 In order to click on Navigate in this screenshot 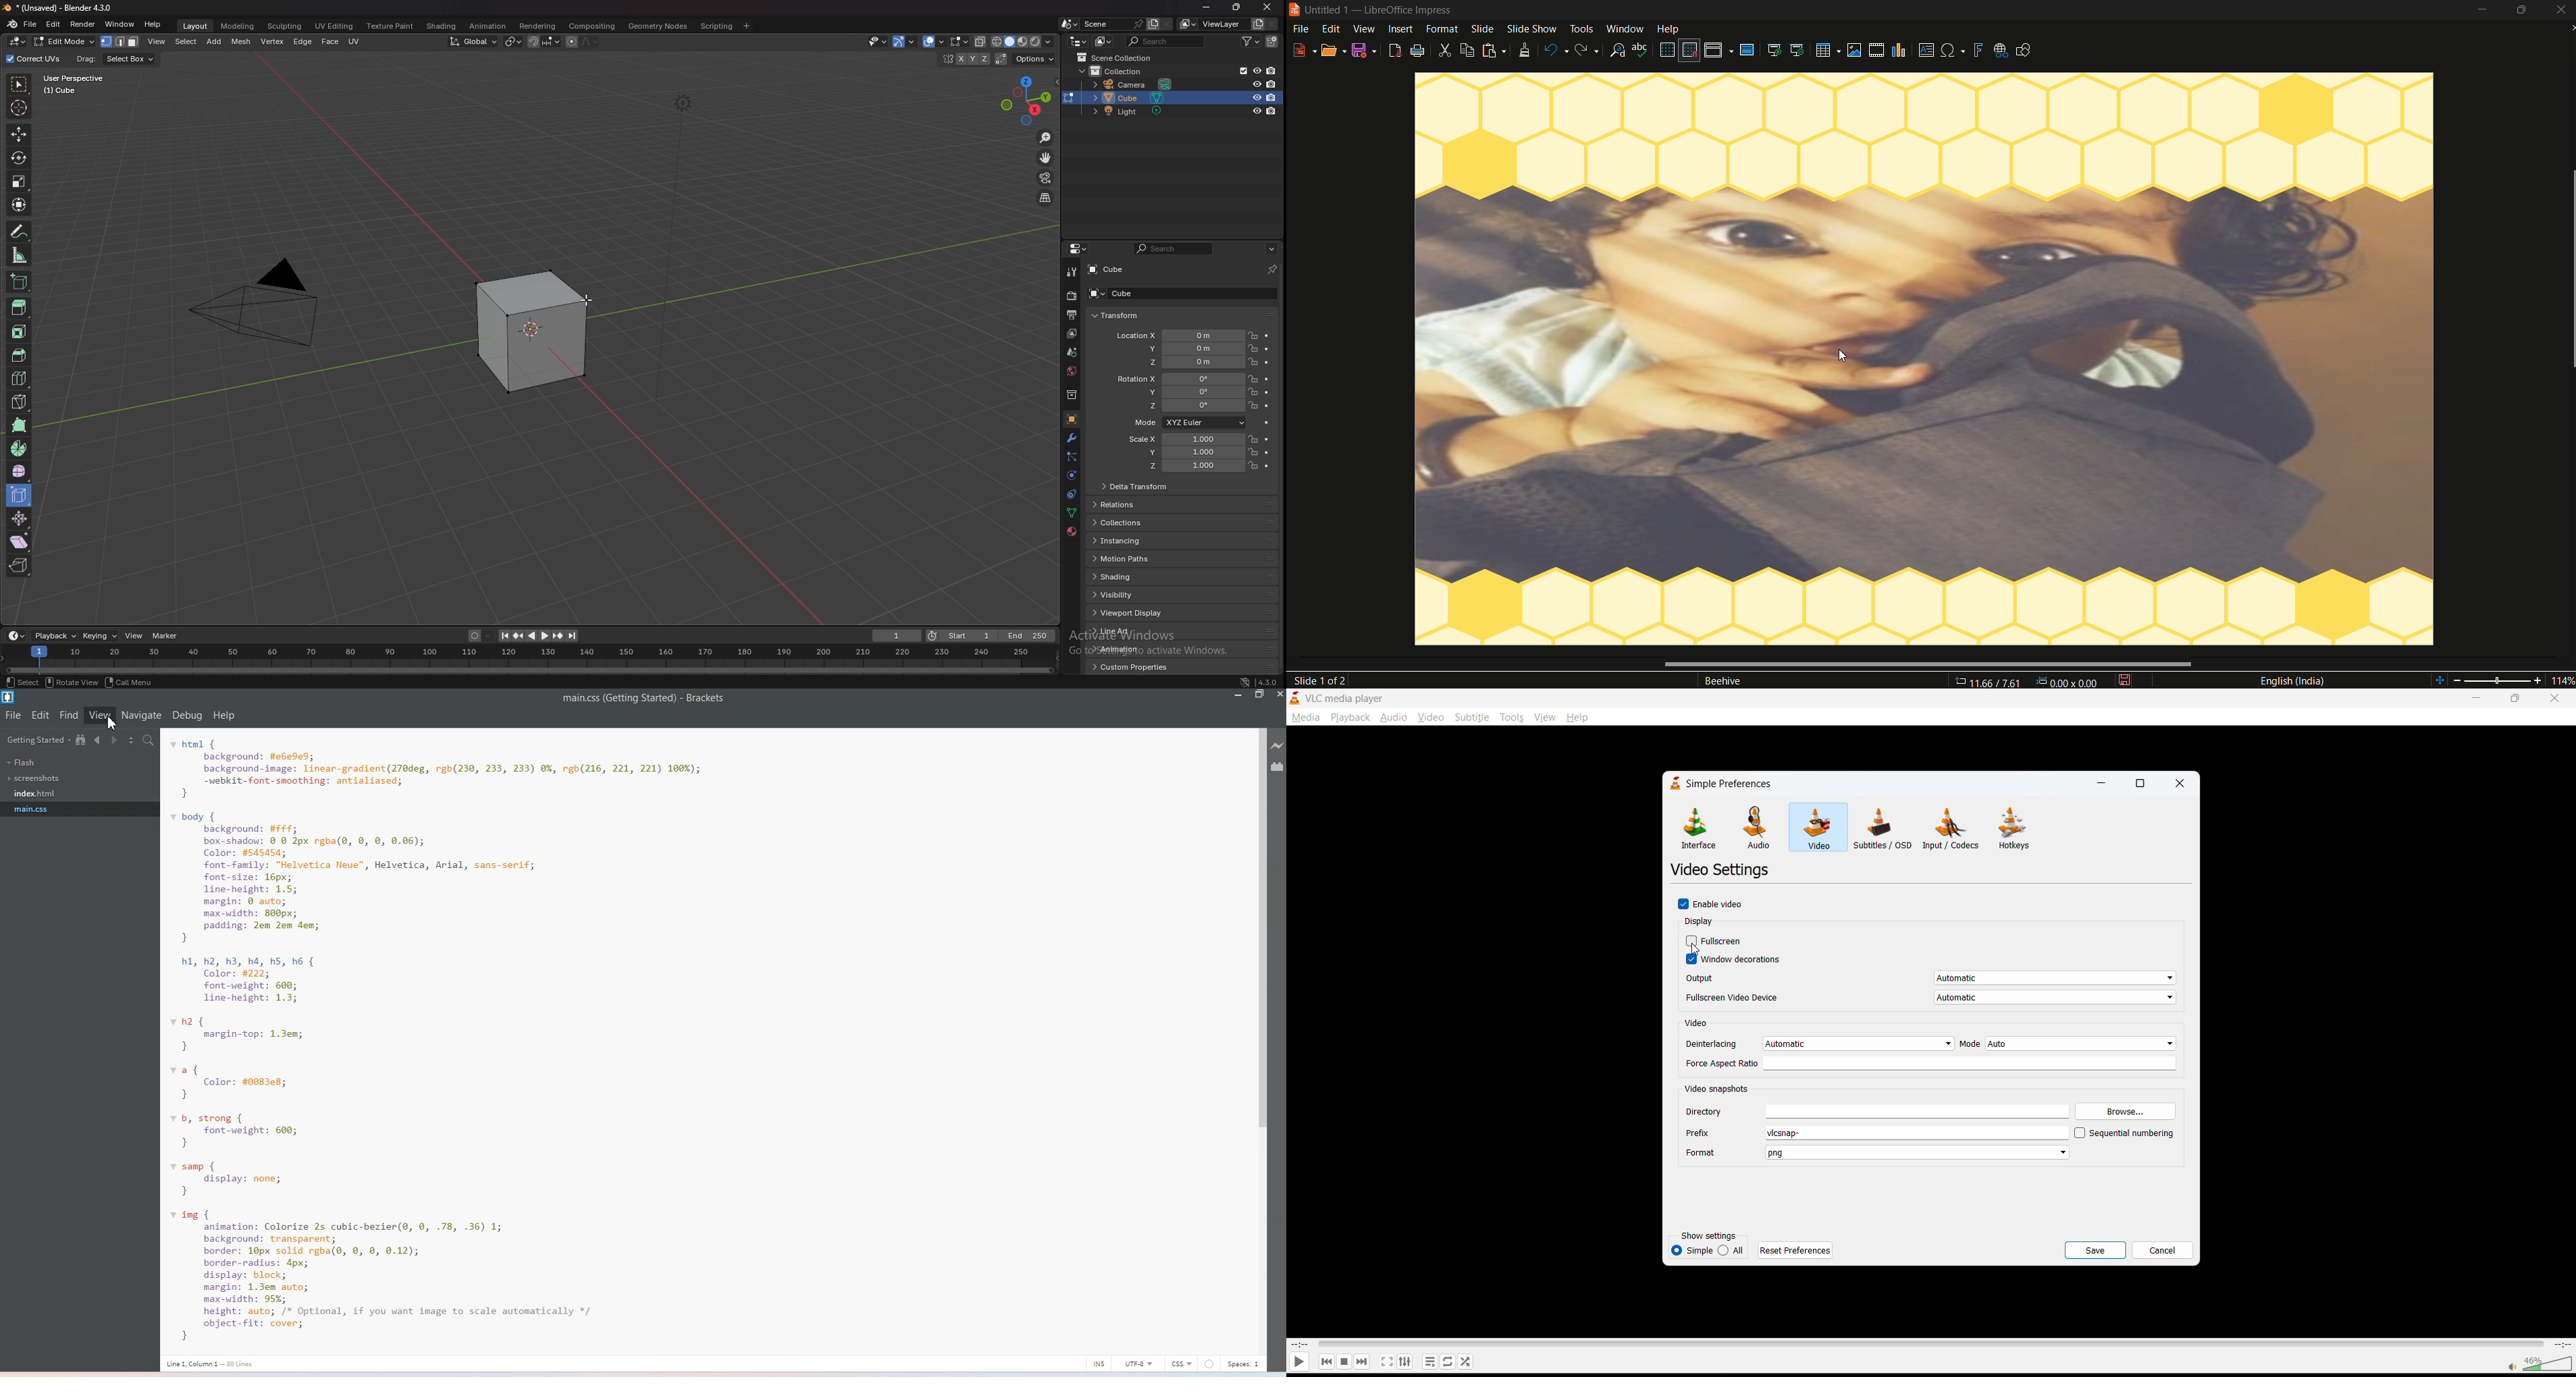, I will do `click(142, 715)`.